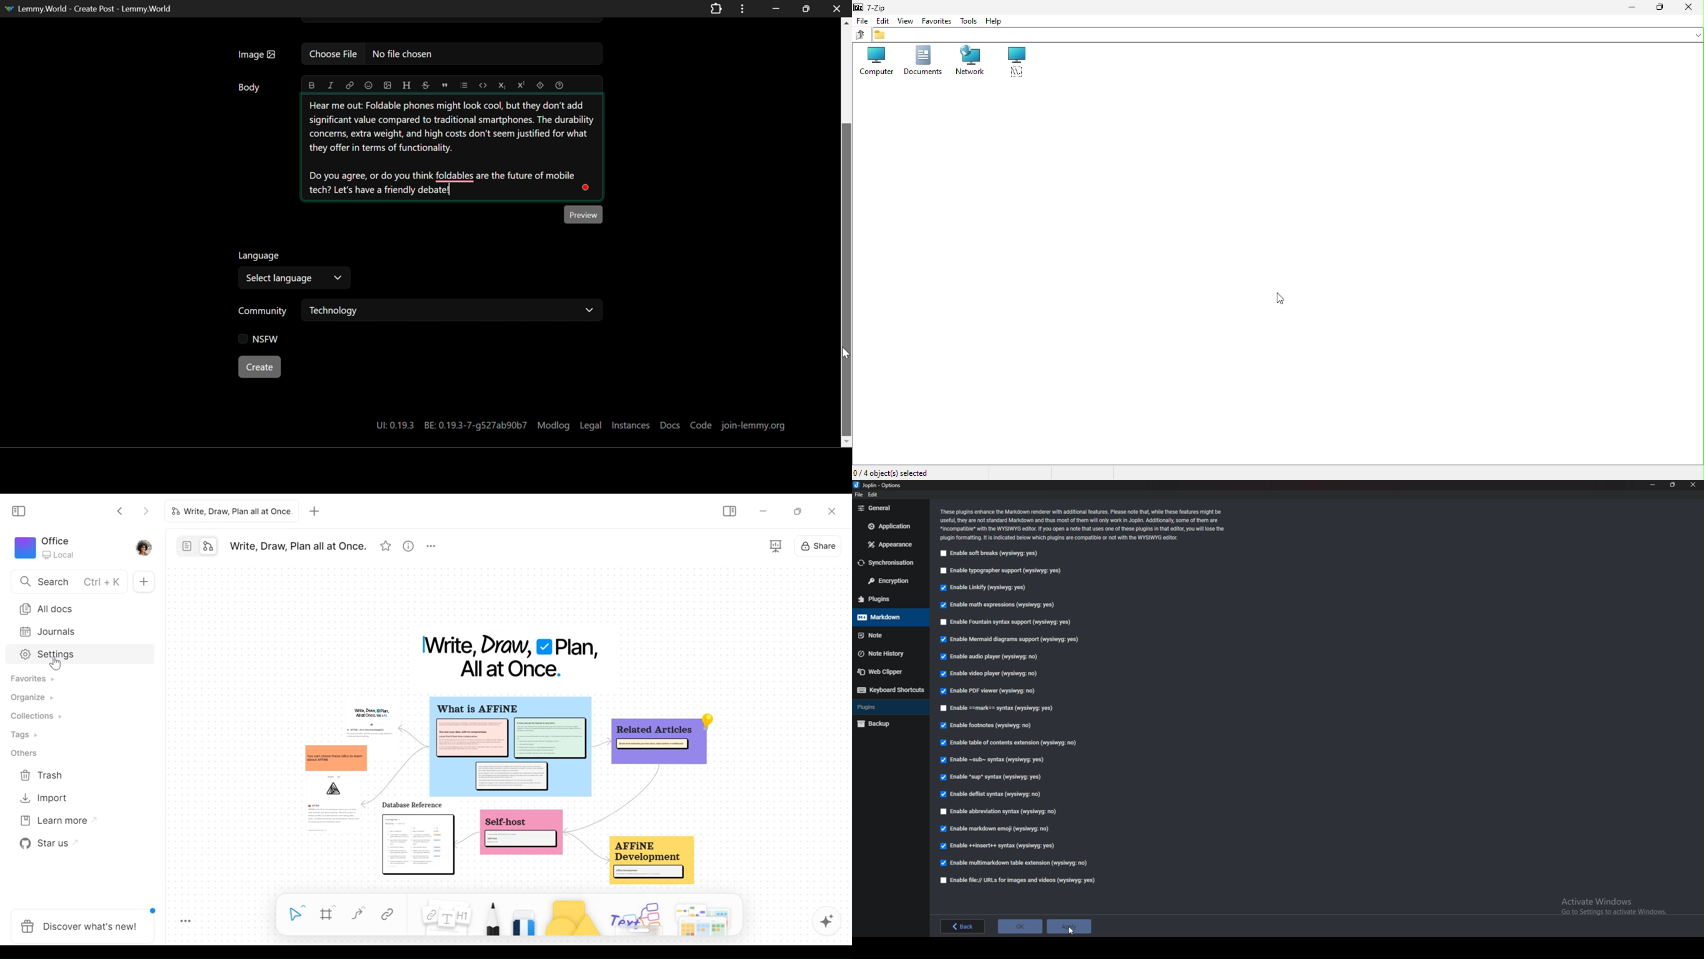 The height and width of the screenshot is (980, 1708). What do you see at coordinates (997, 760) in the screenshot?
I see `enable Sub Syntax` at bounding box center [997, 760].